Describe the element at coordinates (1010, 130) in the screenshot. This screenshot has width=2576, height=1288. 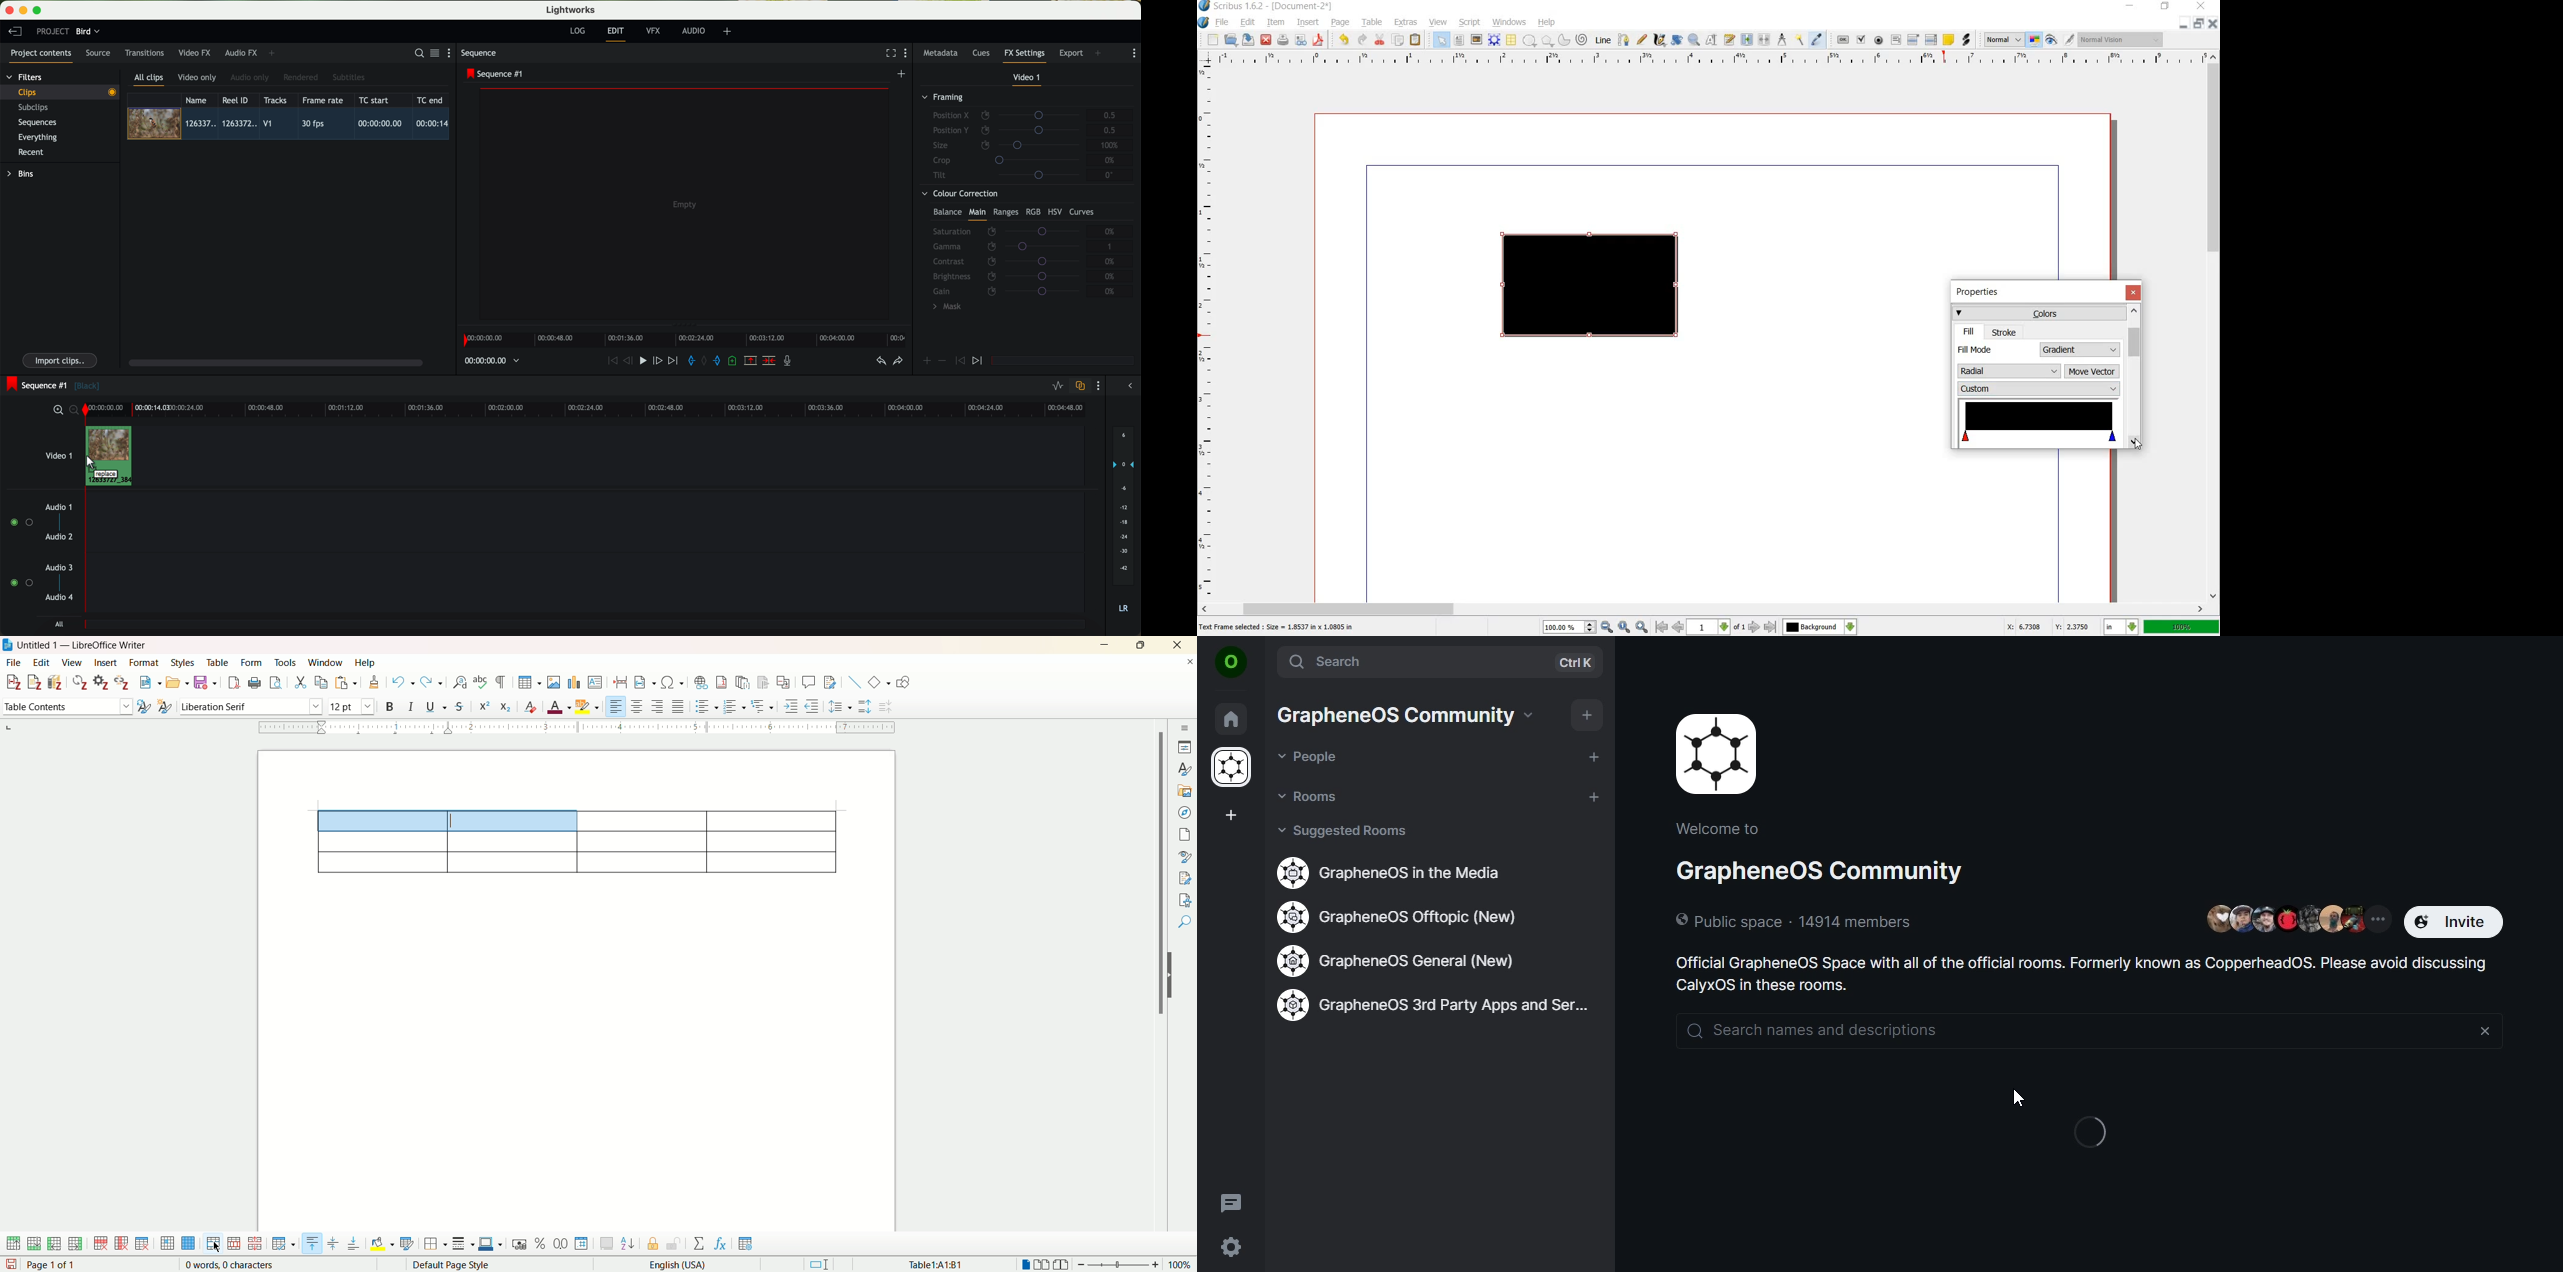
I see `position Y` at that location.